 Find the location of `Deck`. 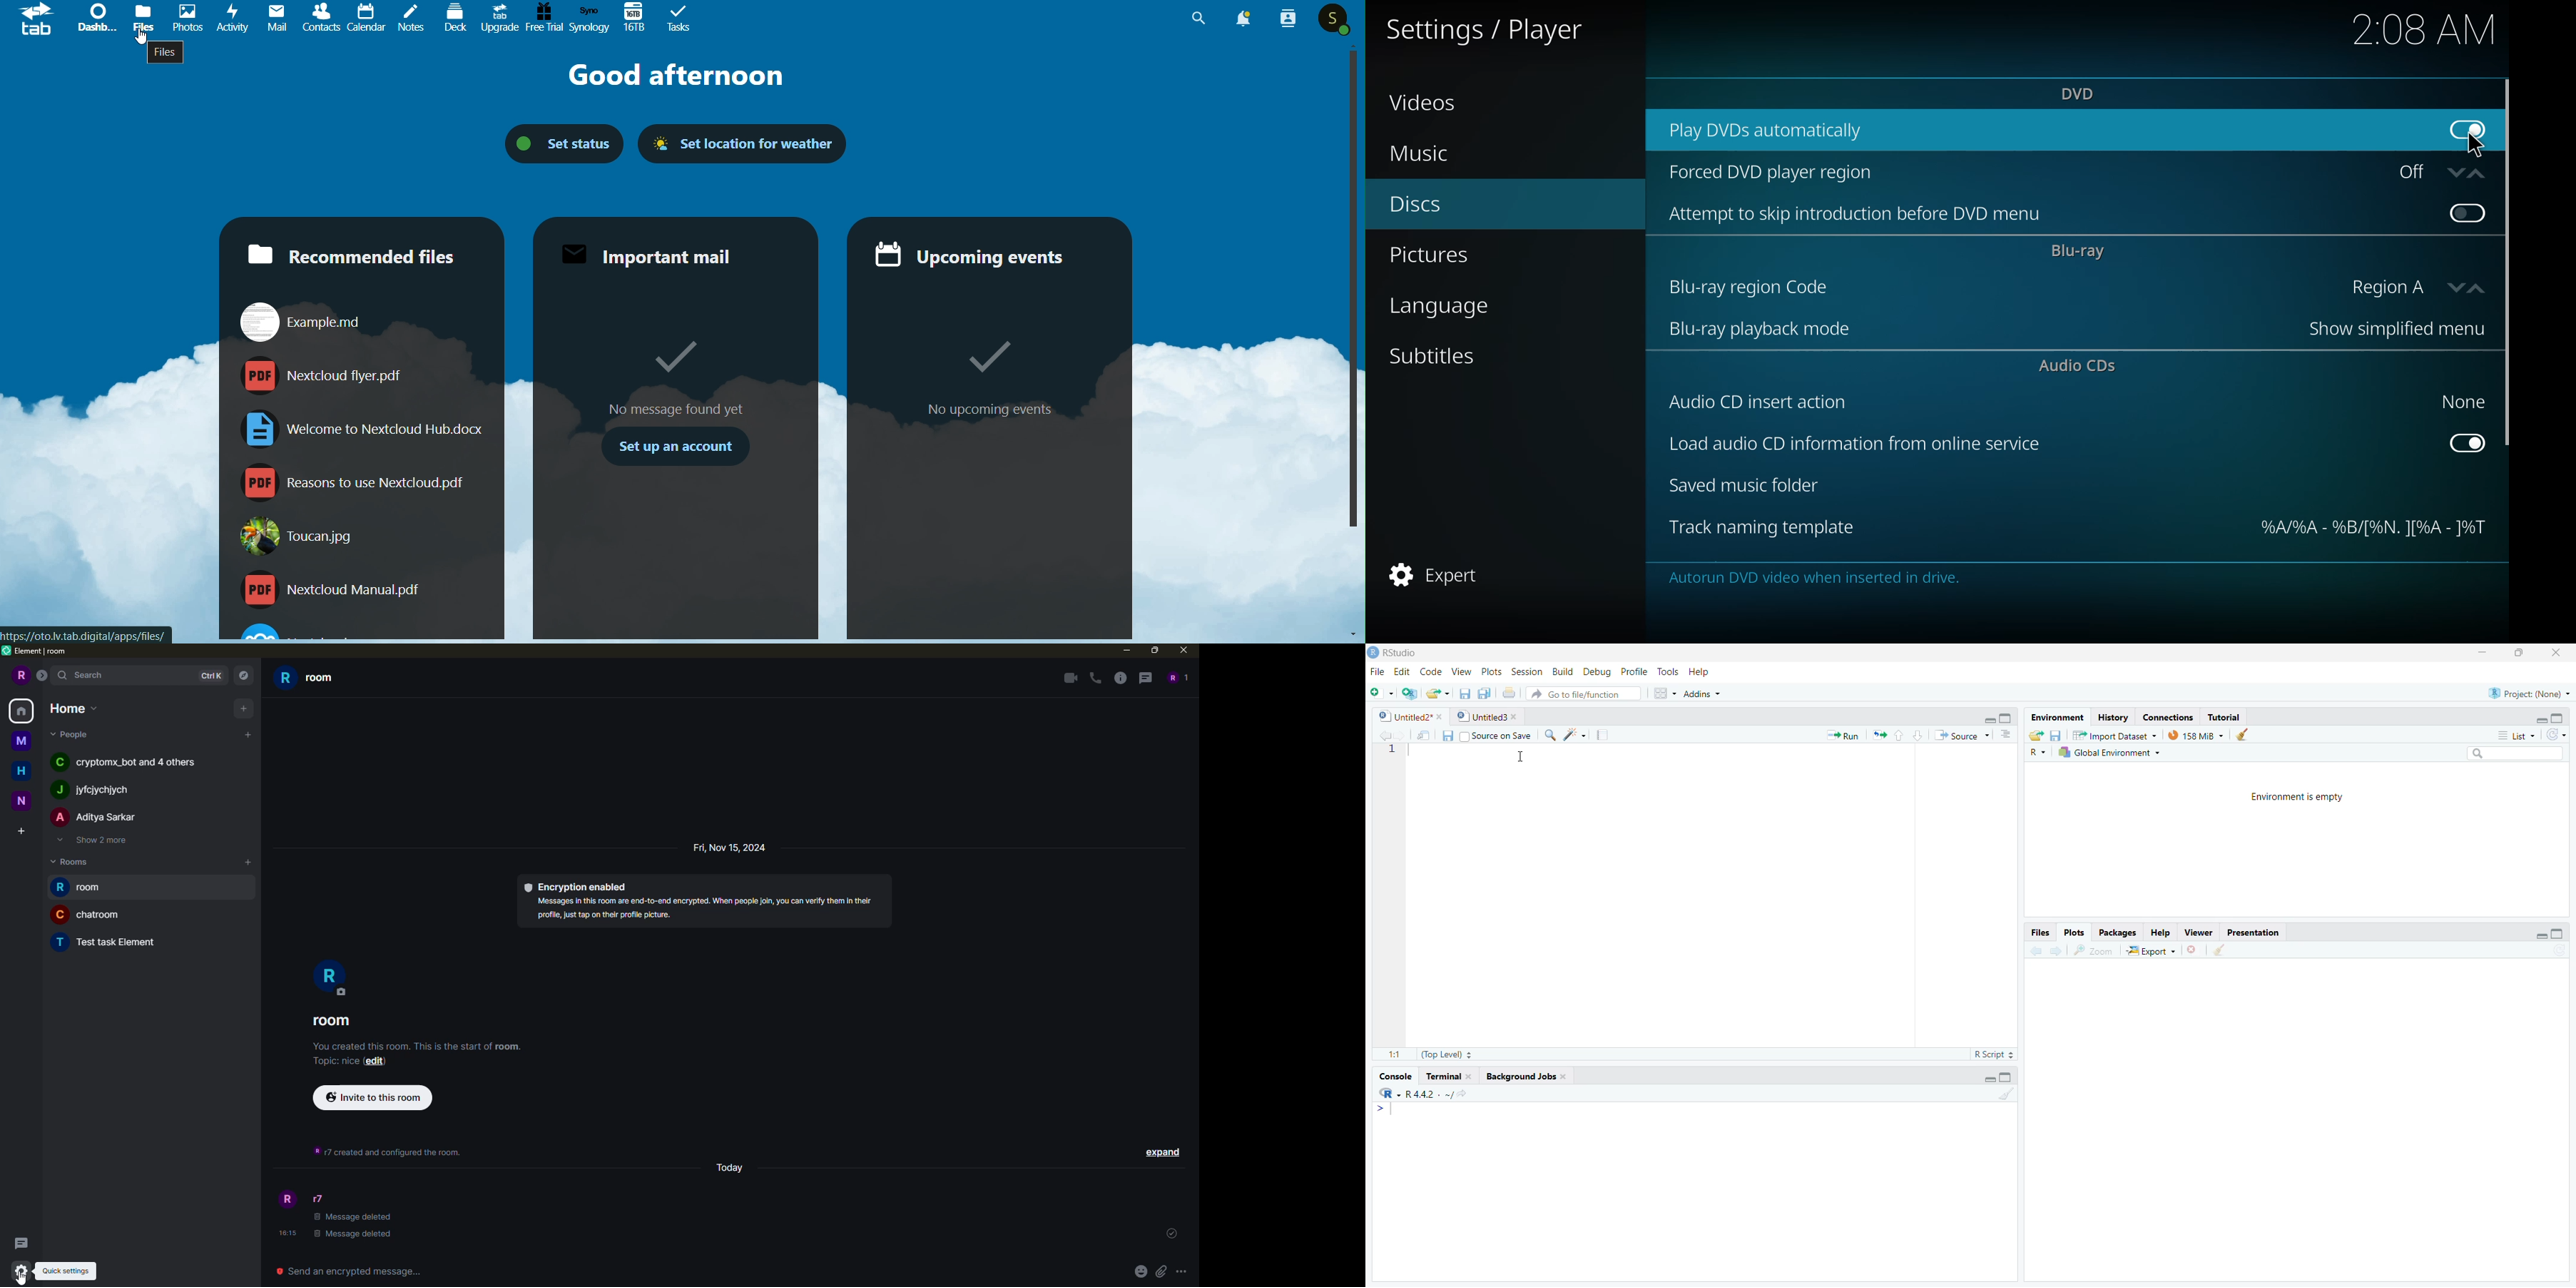

Deck is located at coordinates (457, 19).